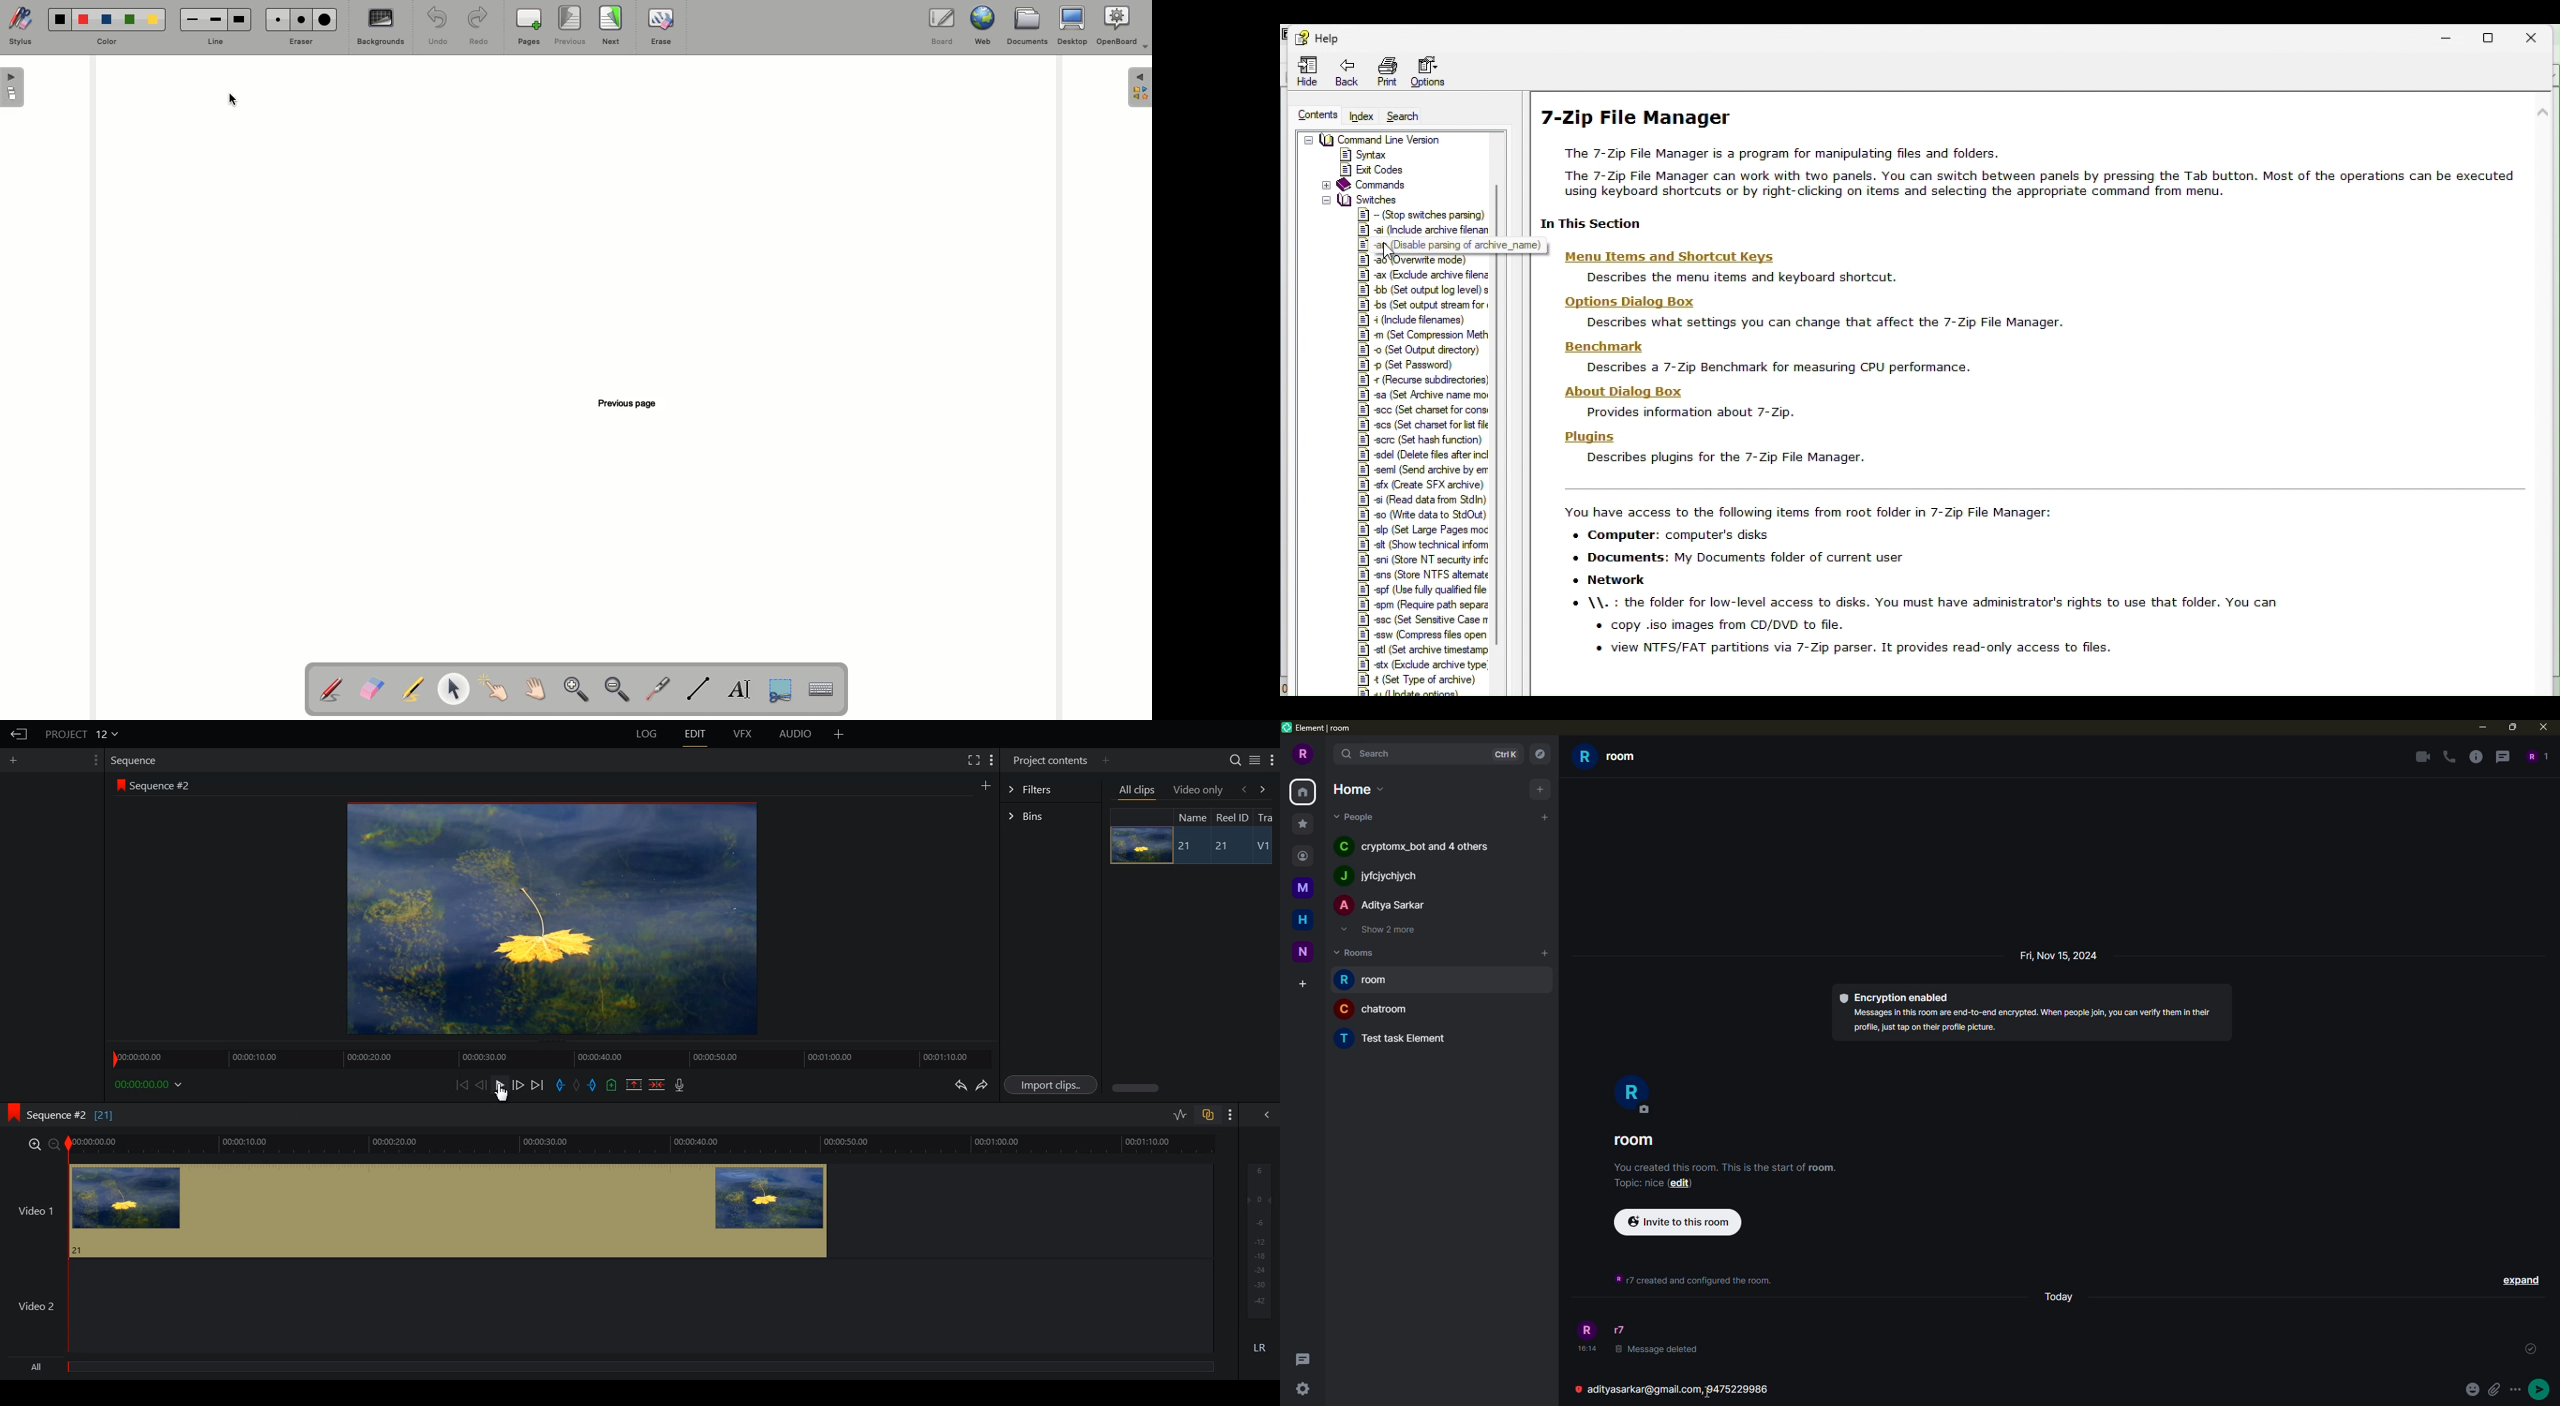 This screenshot has height=1428, width=2576. I want to click on navigator, so click(1539, 754).